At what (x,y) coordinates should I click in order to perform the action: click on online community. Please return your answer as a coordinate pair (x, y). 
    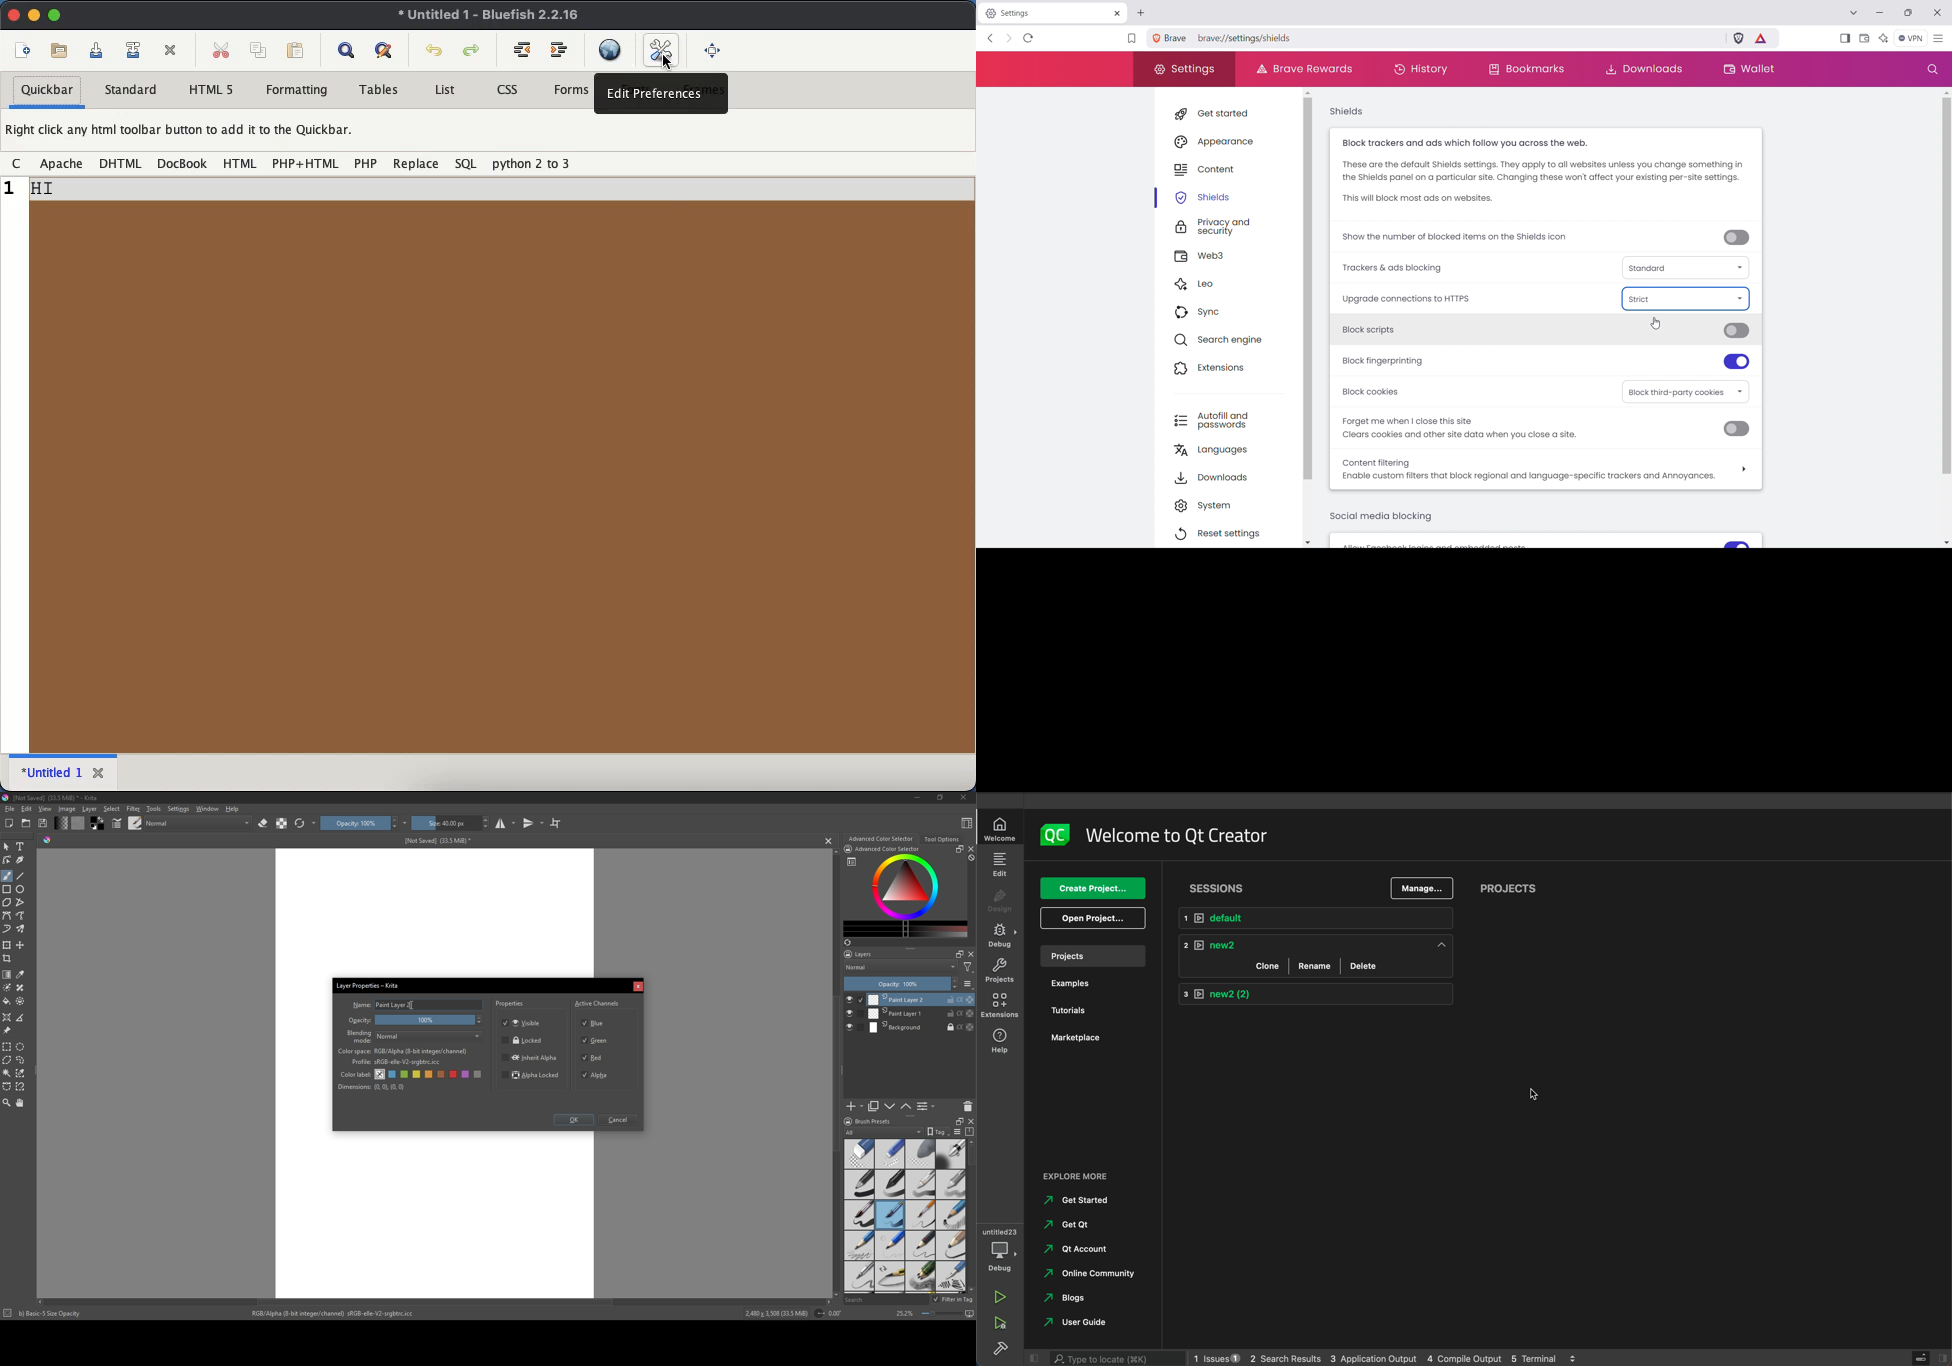
    Looking at the image, I should click on (1098, 1273).